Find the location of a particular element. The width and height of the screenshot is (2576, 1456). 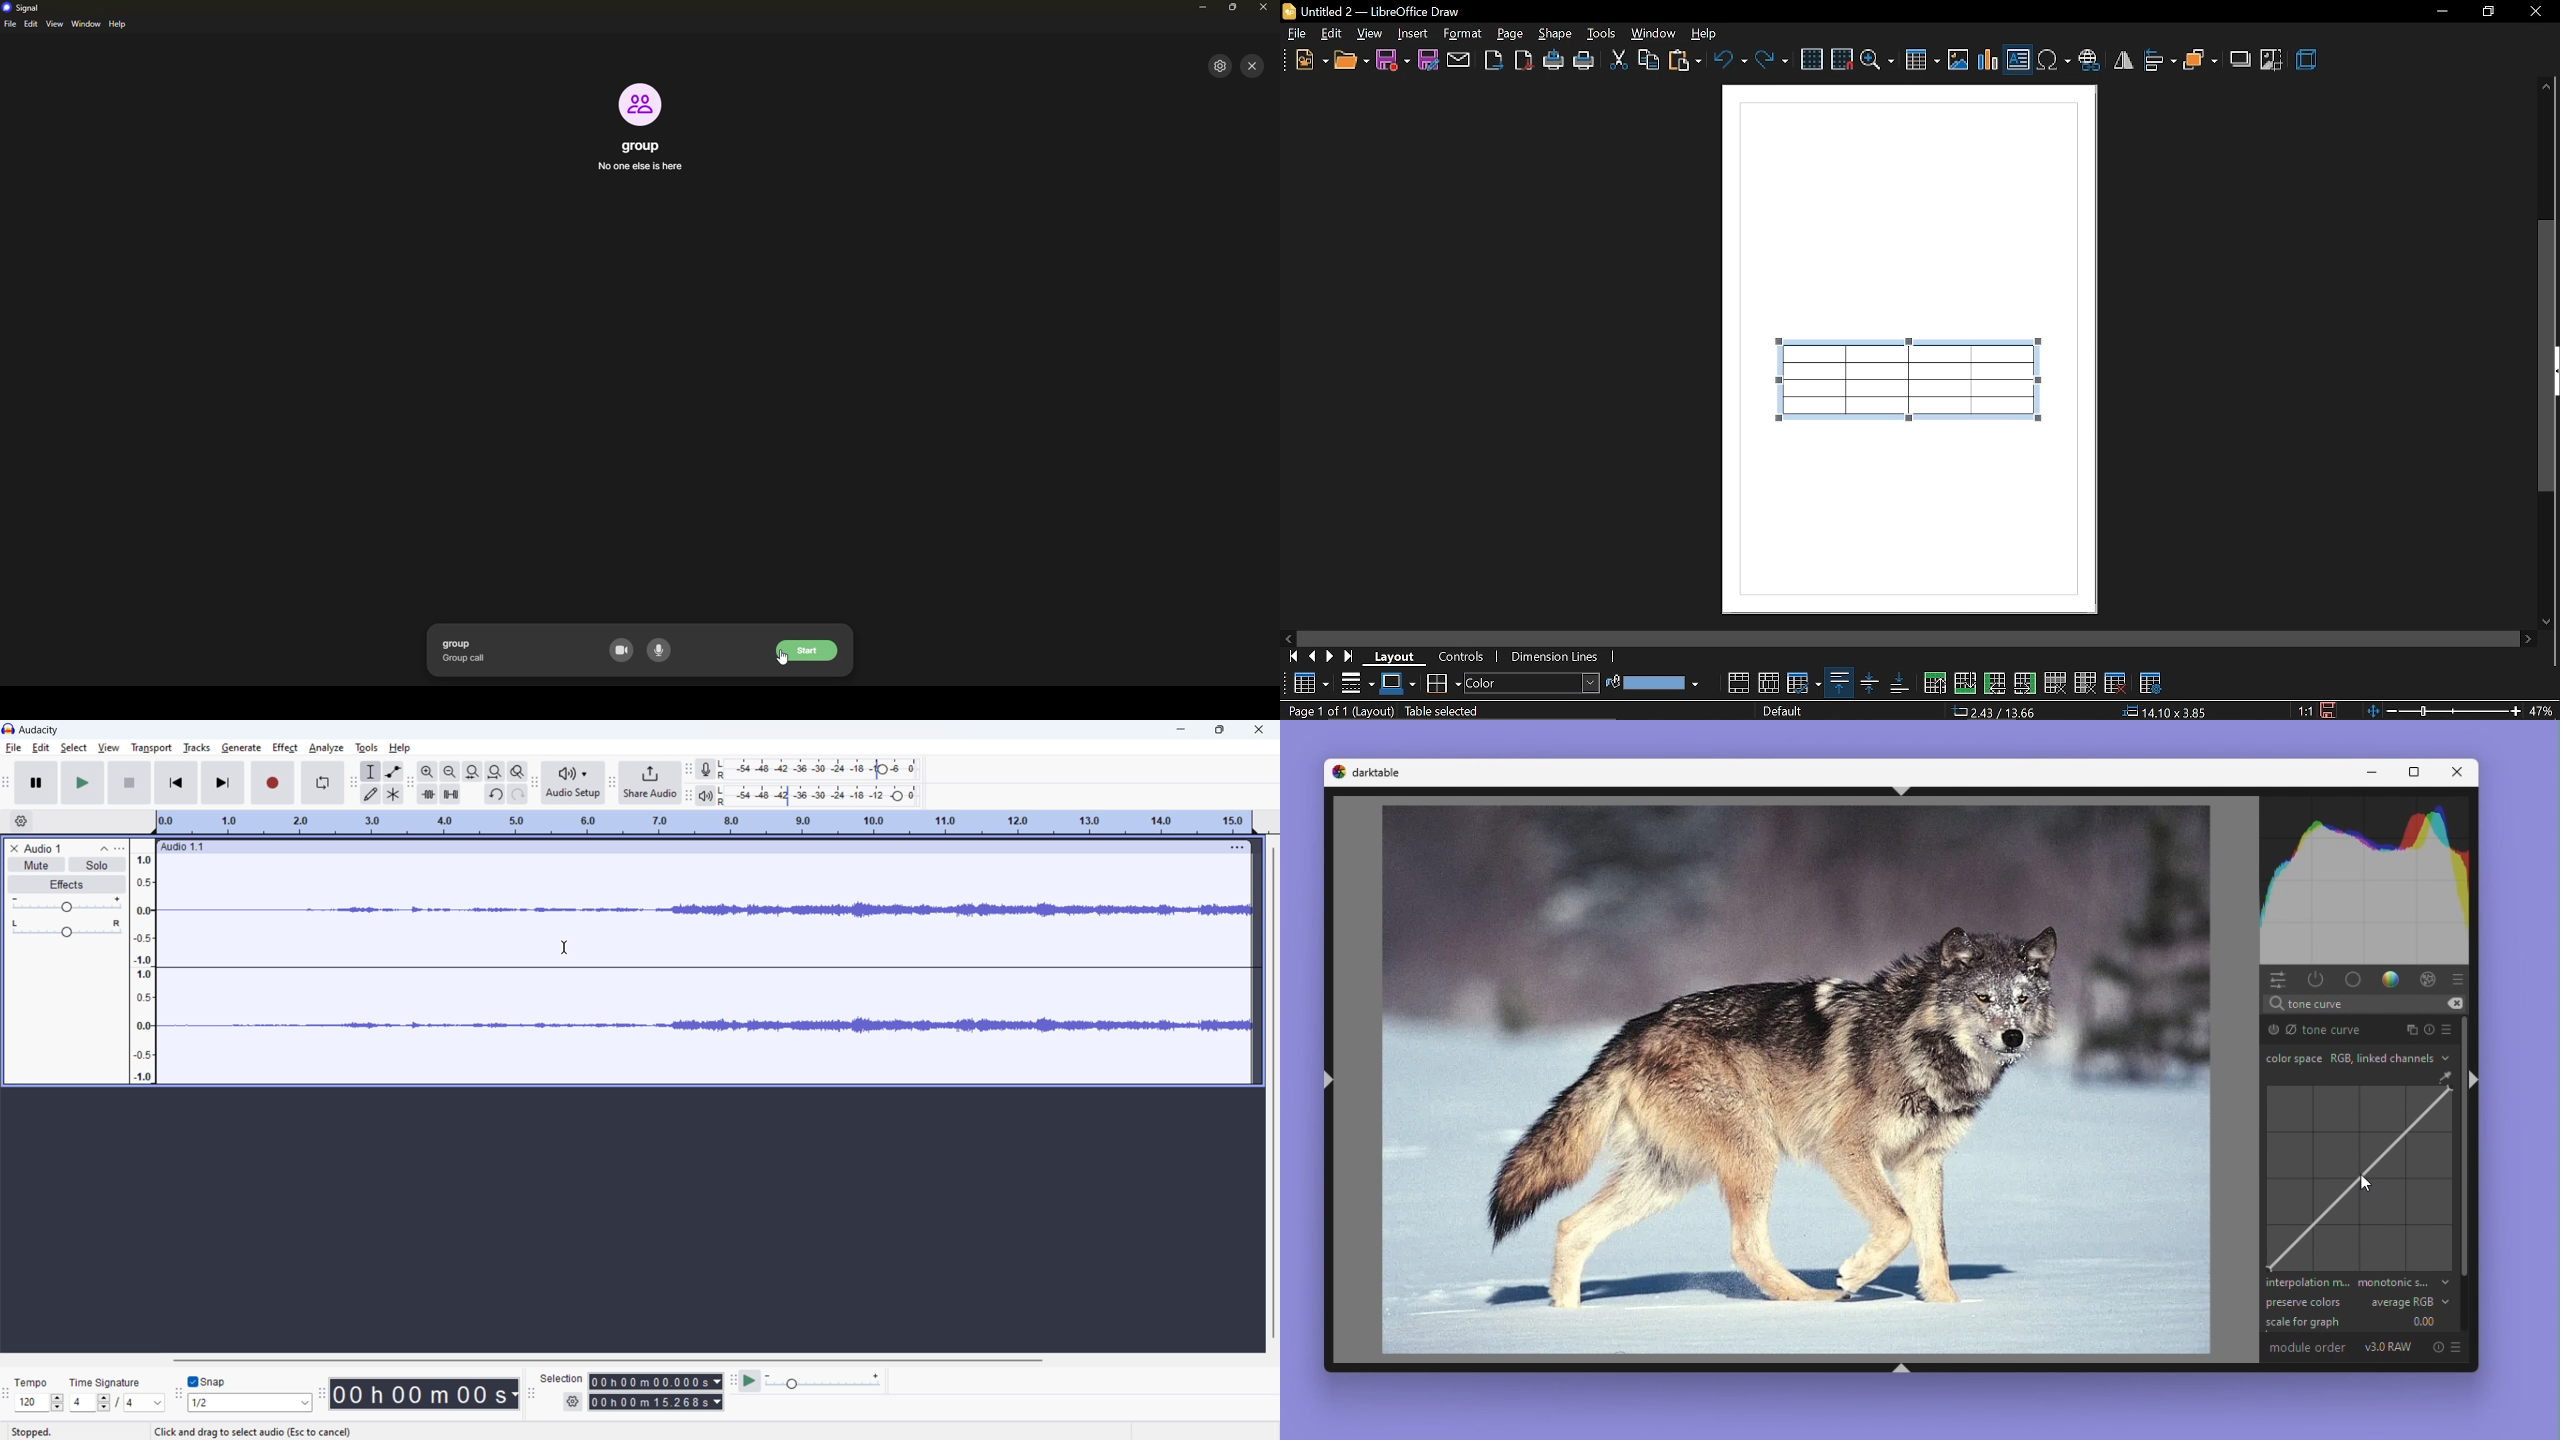

move left is located at coordinates (1288, 637).